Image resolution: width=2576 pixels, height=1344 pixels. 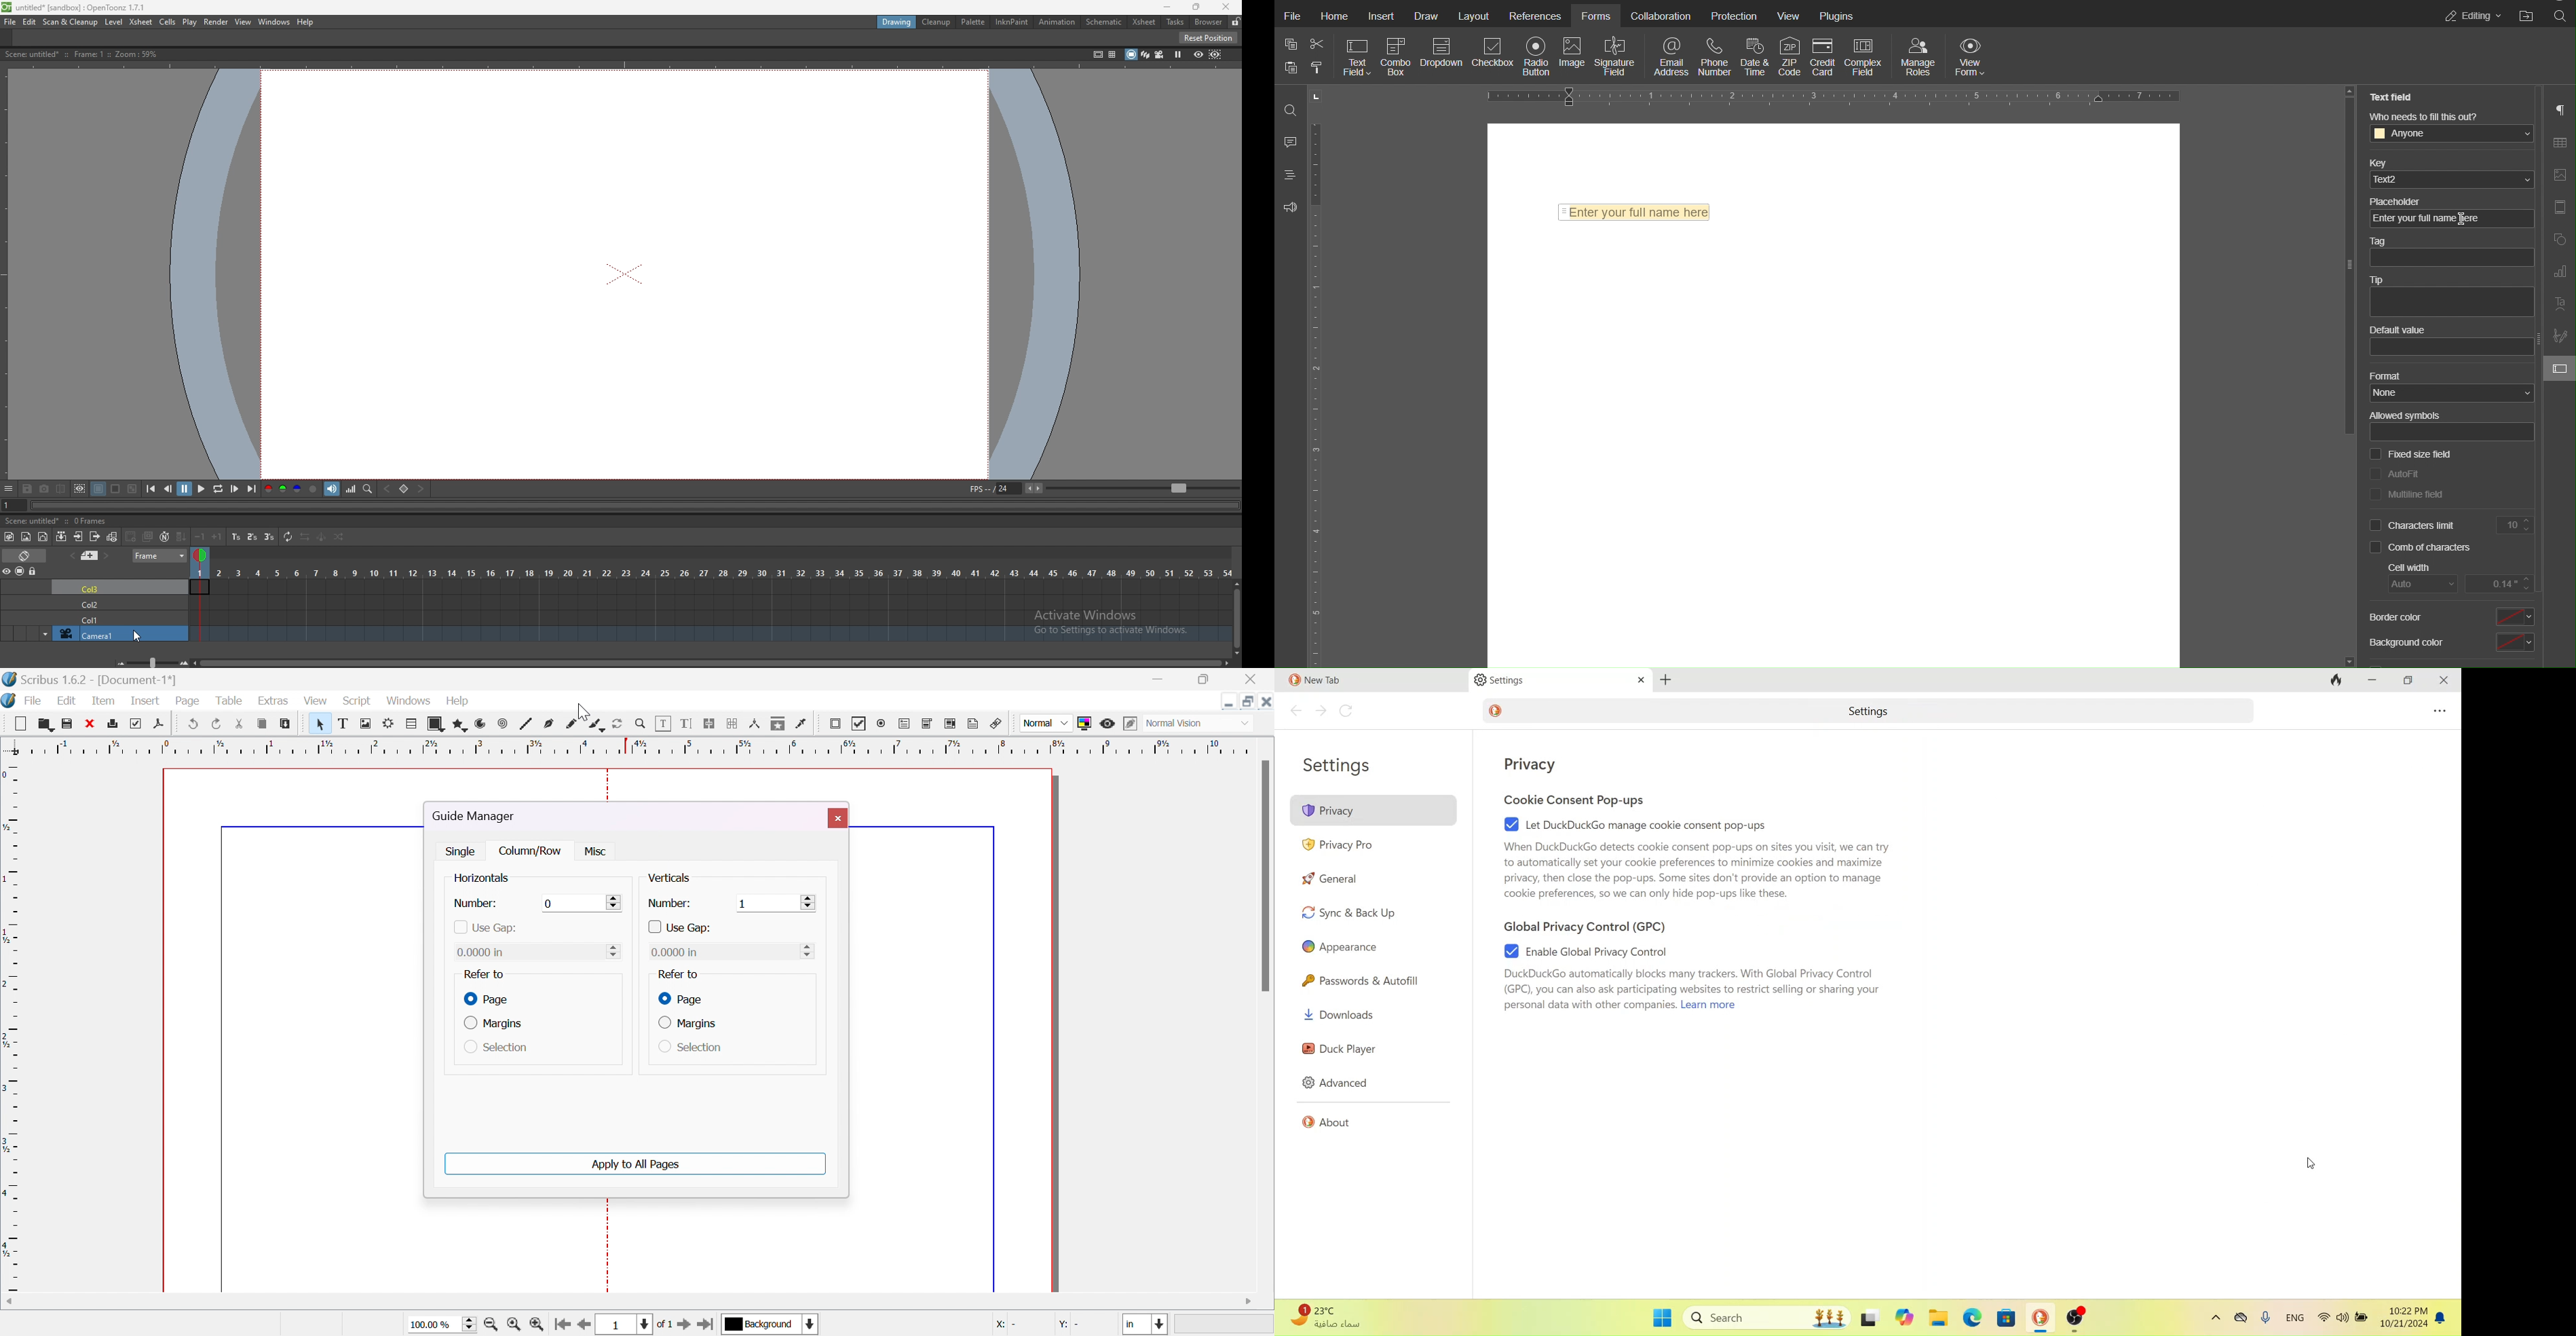 What do you see at coordinates (1180, 54) in the screenshot?
I see `freeze` at bounding box center [1180, 54].